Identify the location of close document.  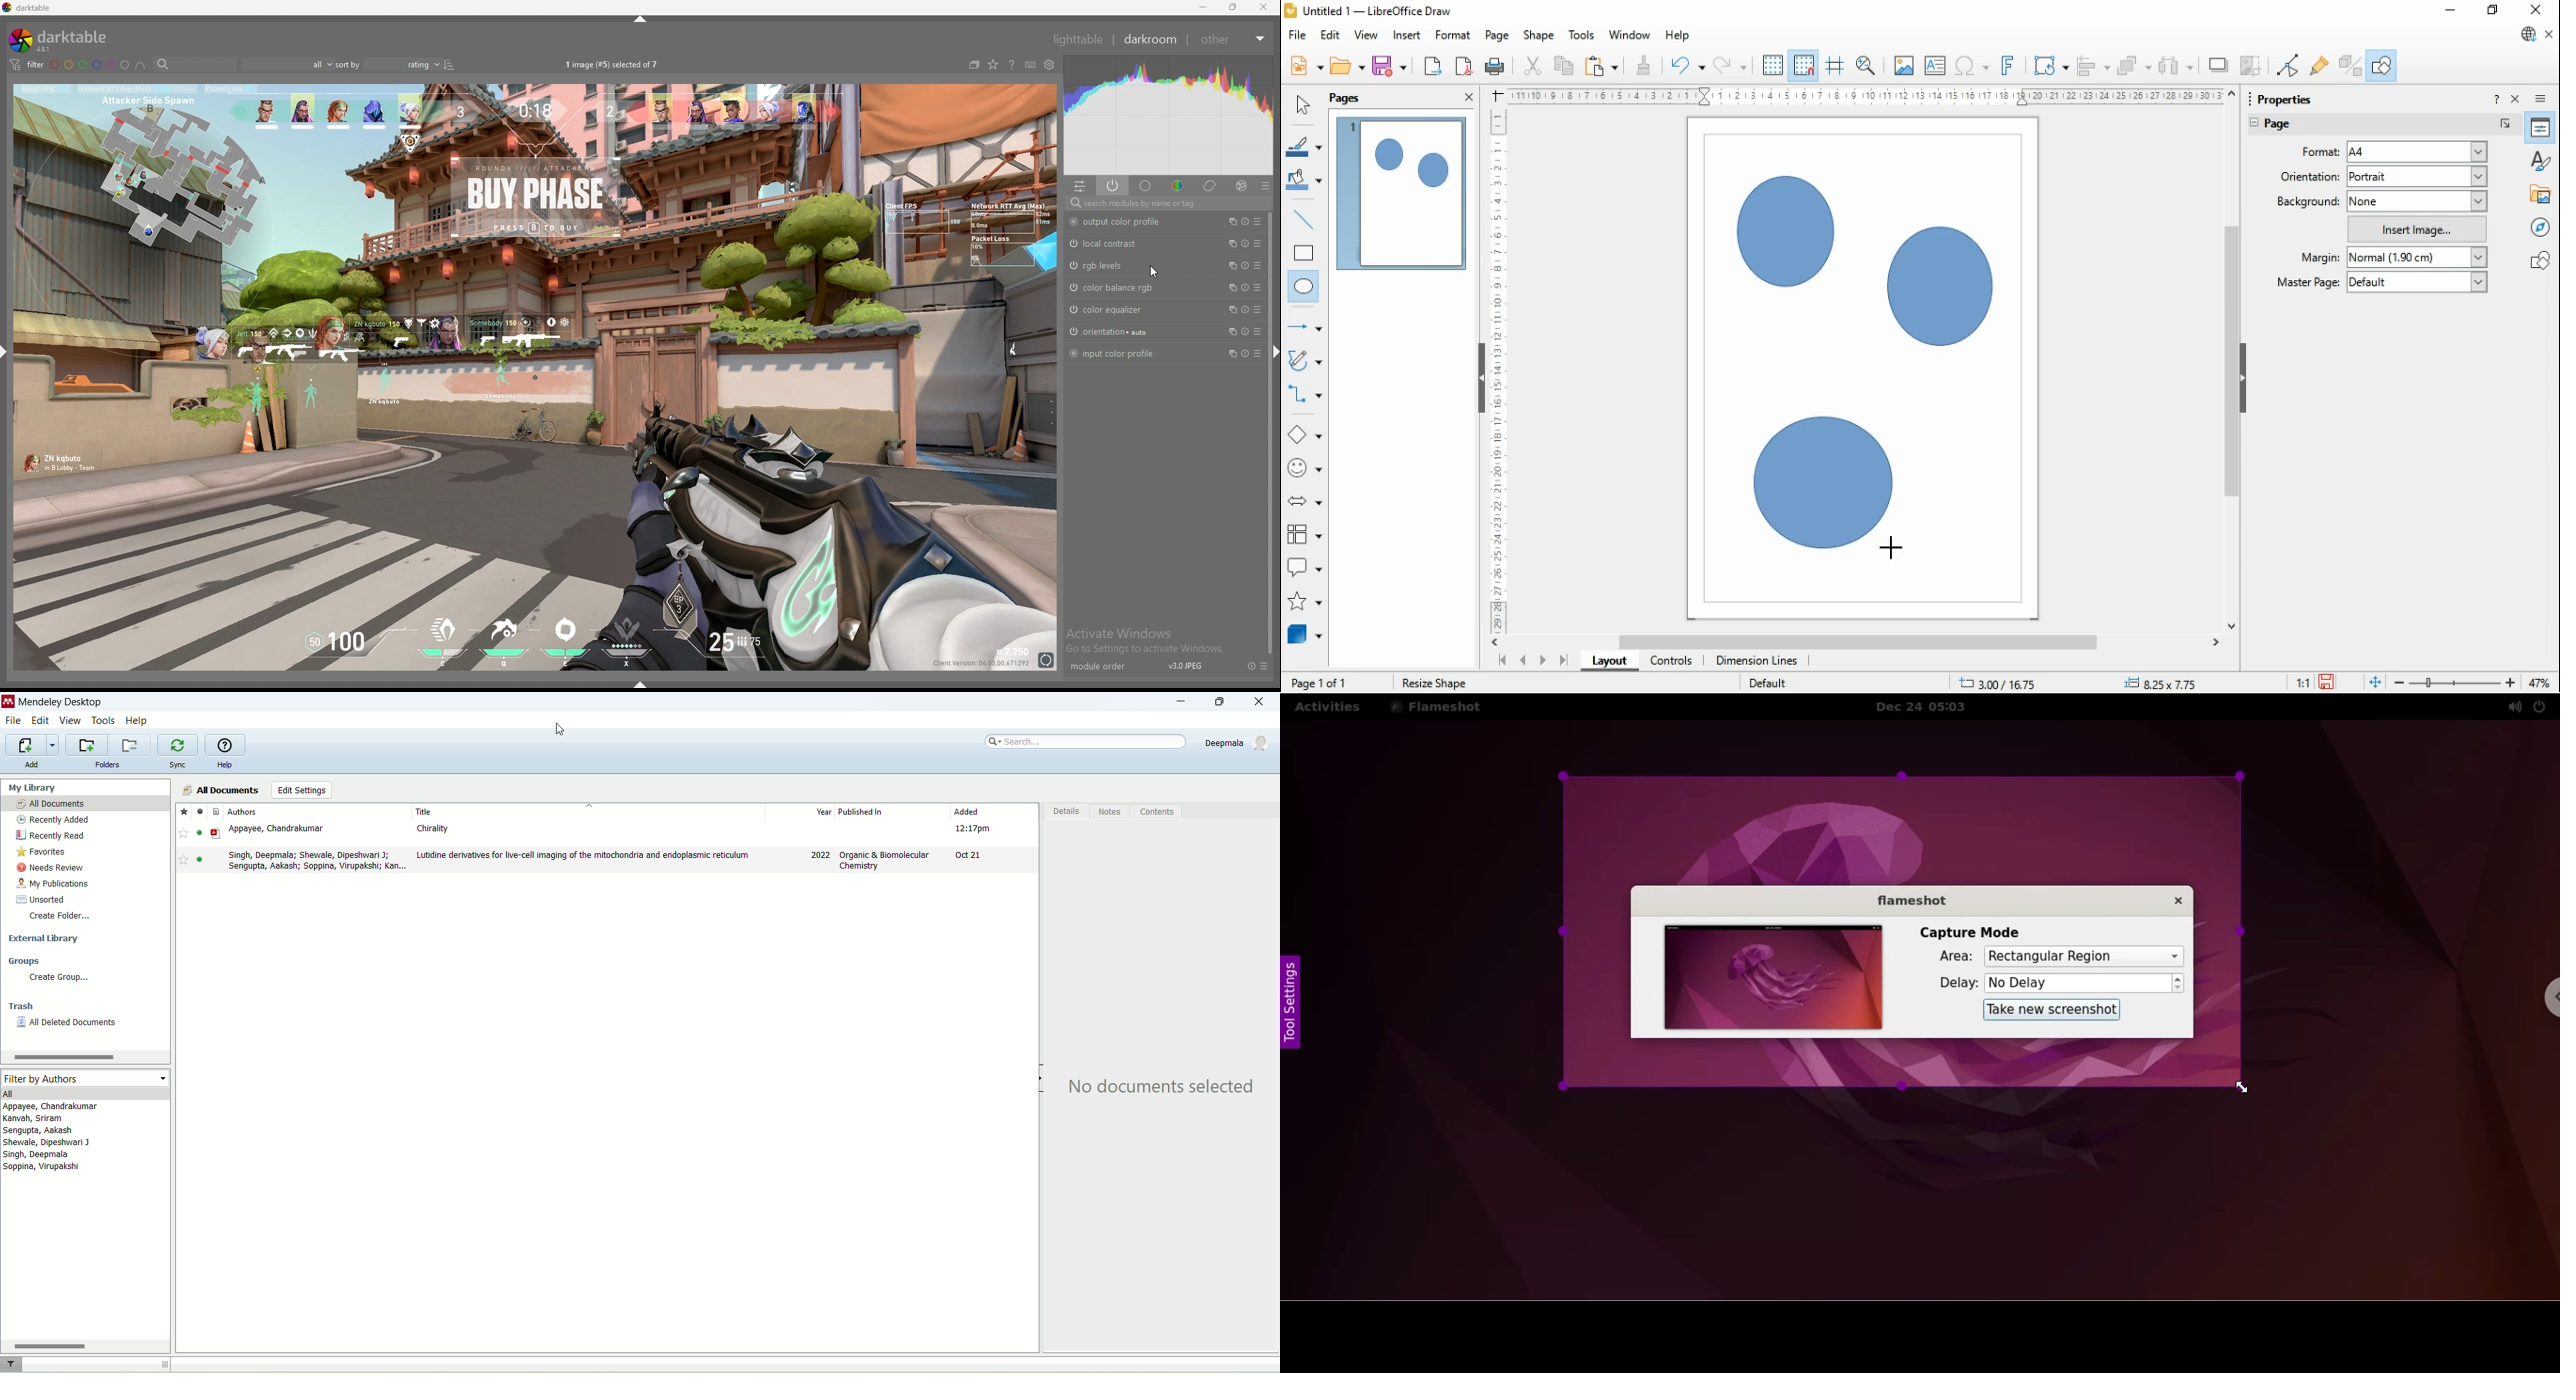
(2550, 35).